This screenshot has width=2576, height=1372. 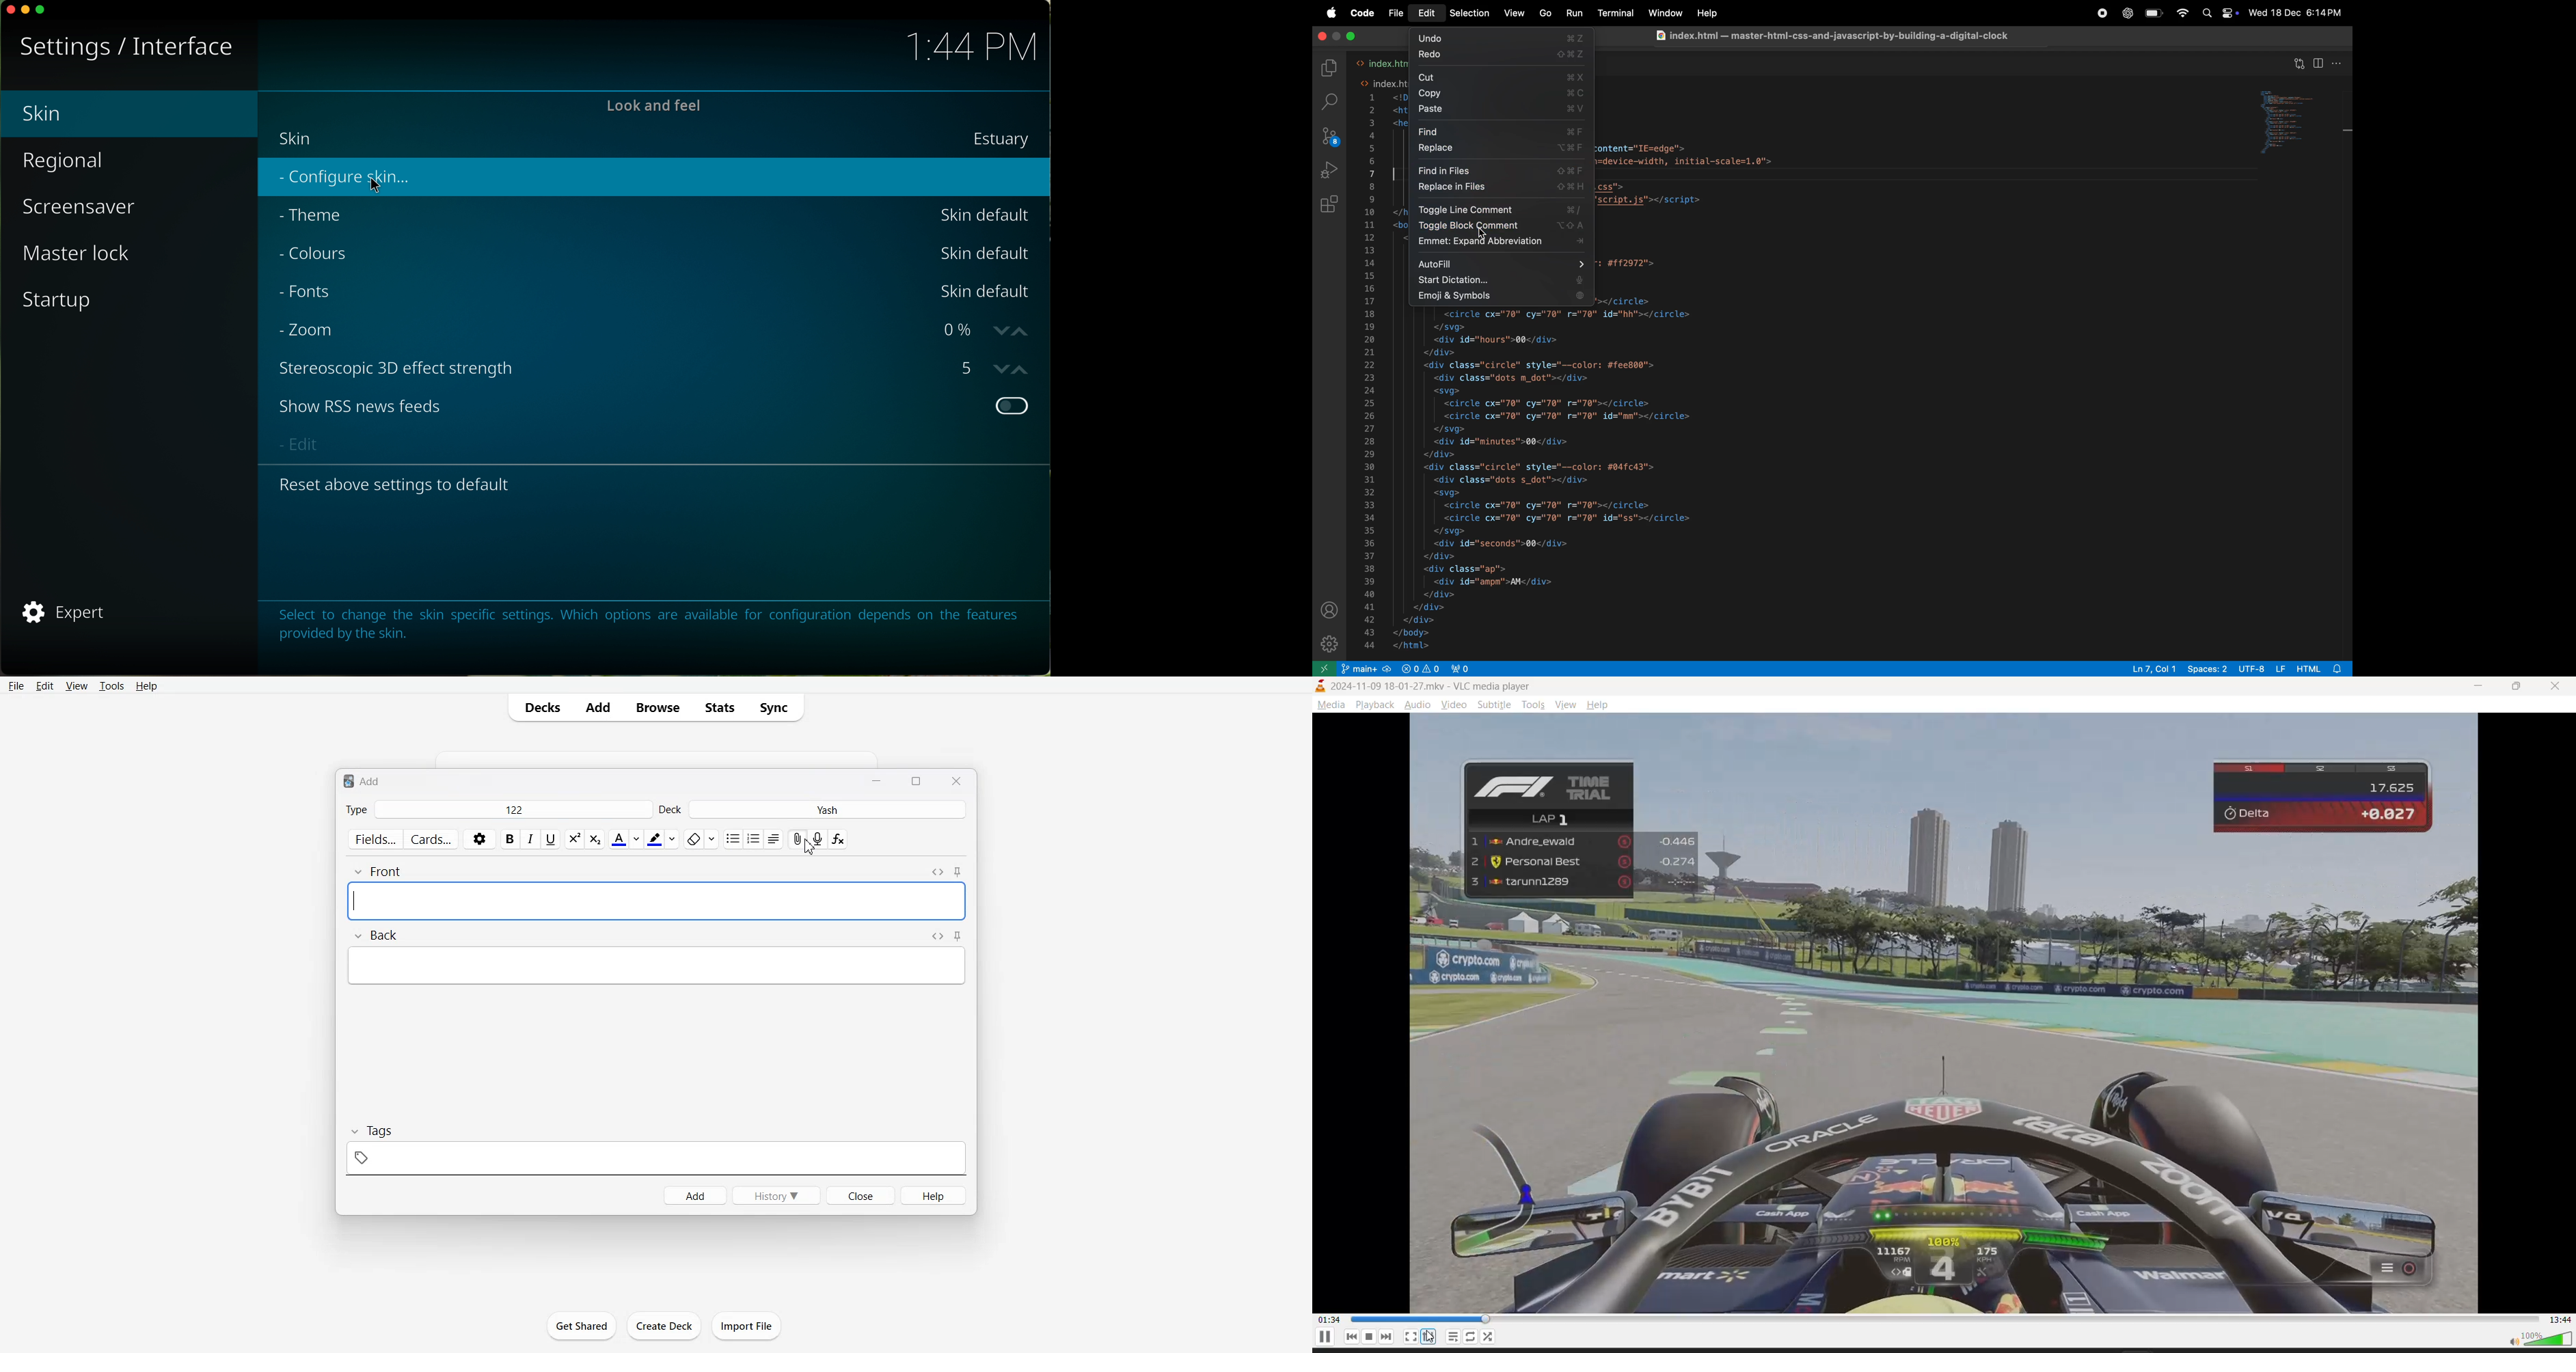 What do you see at coordinates (2517, 685) in the screenshot?
I see `maximize` at bounding box center [2517, 685].